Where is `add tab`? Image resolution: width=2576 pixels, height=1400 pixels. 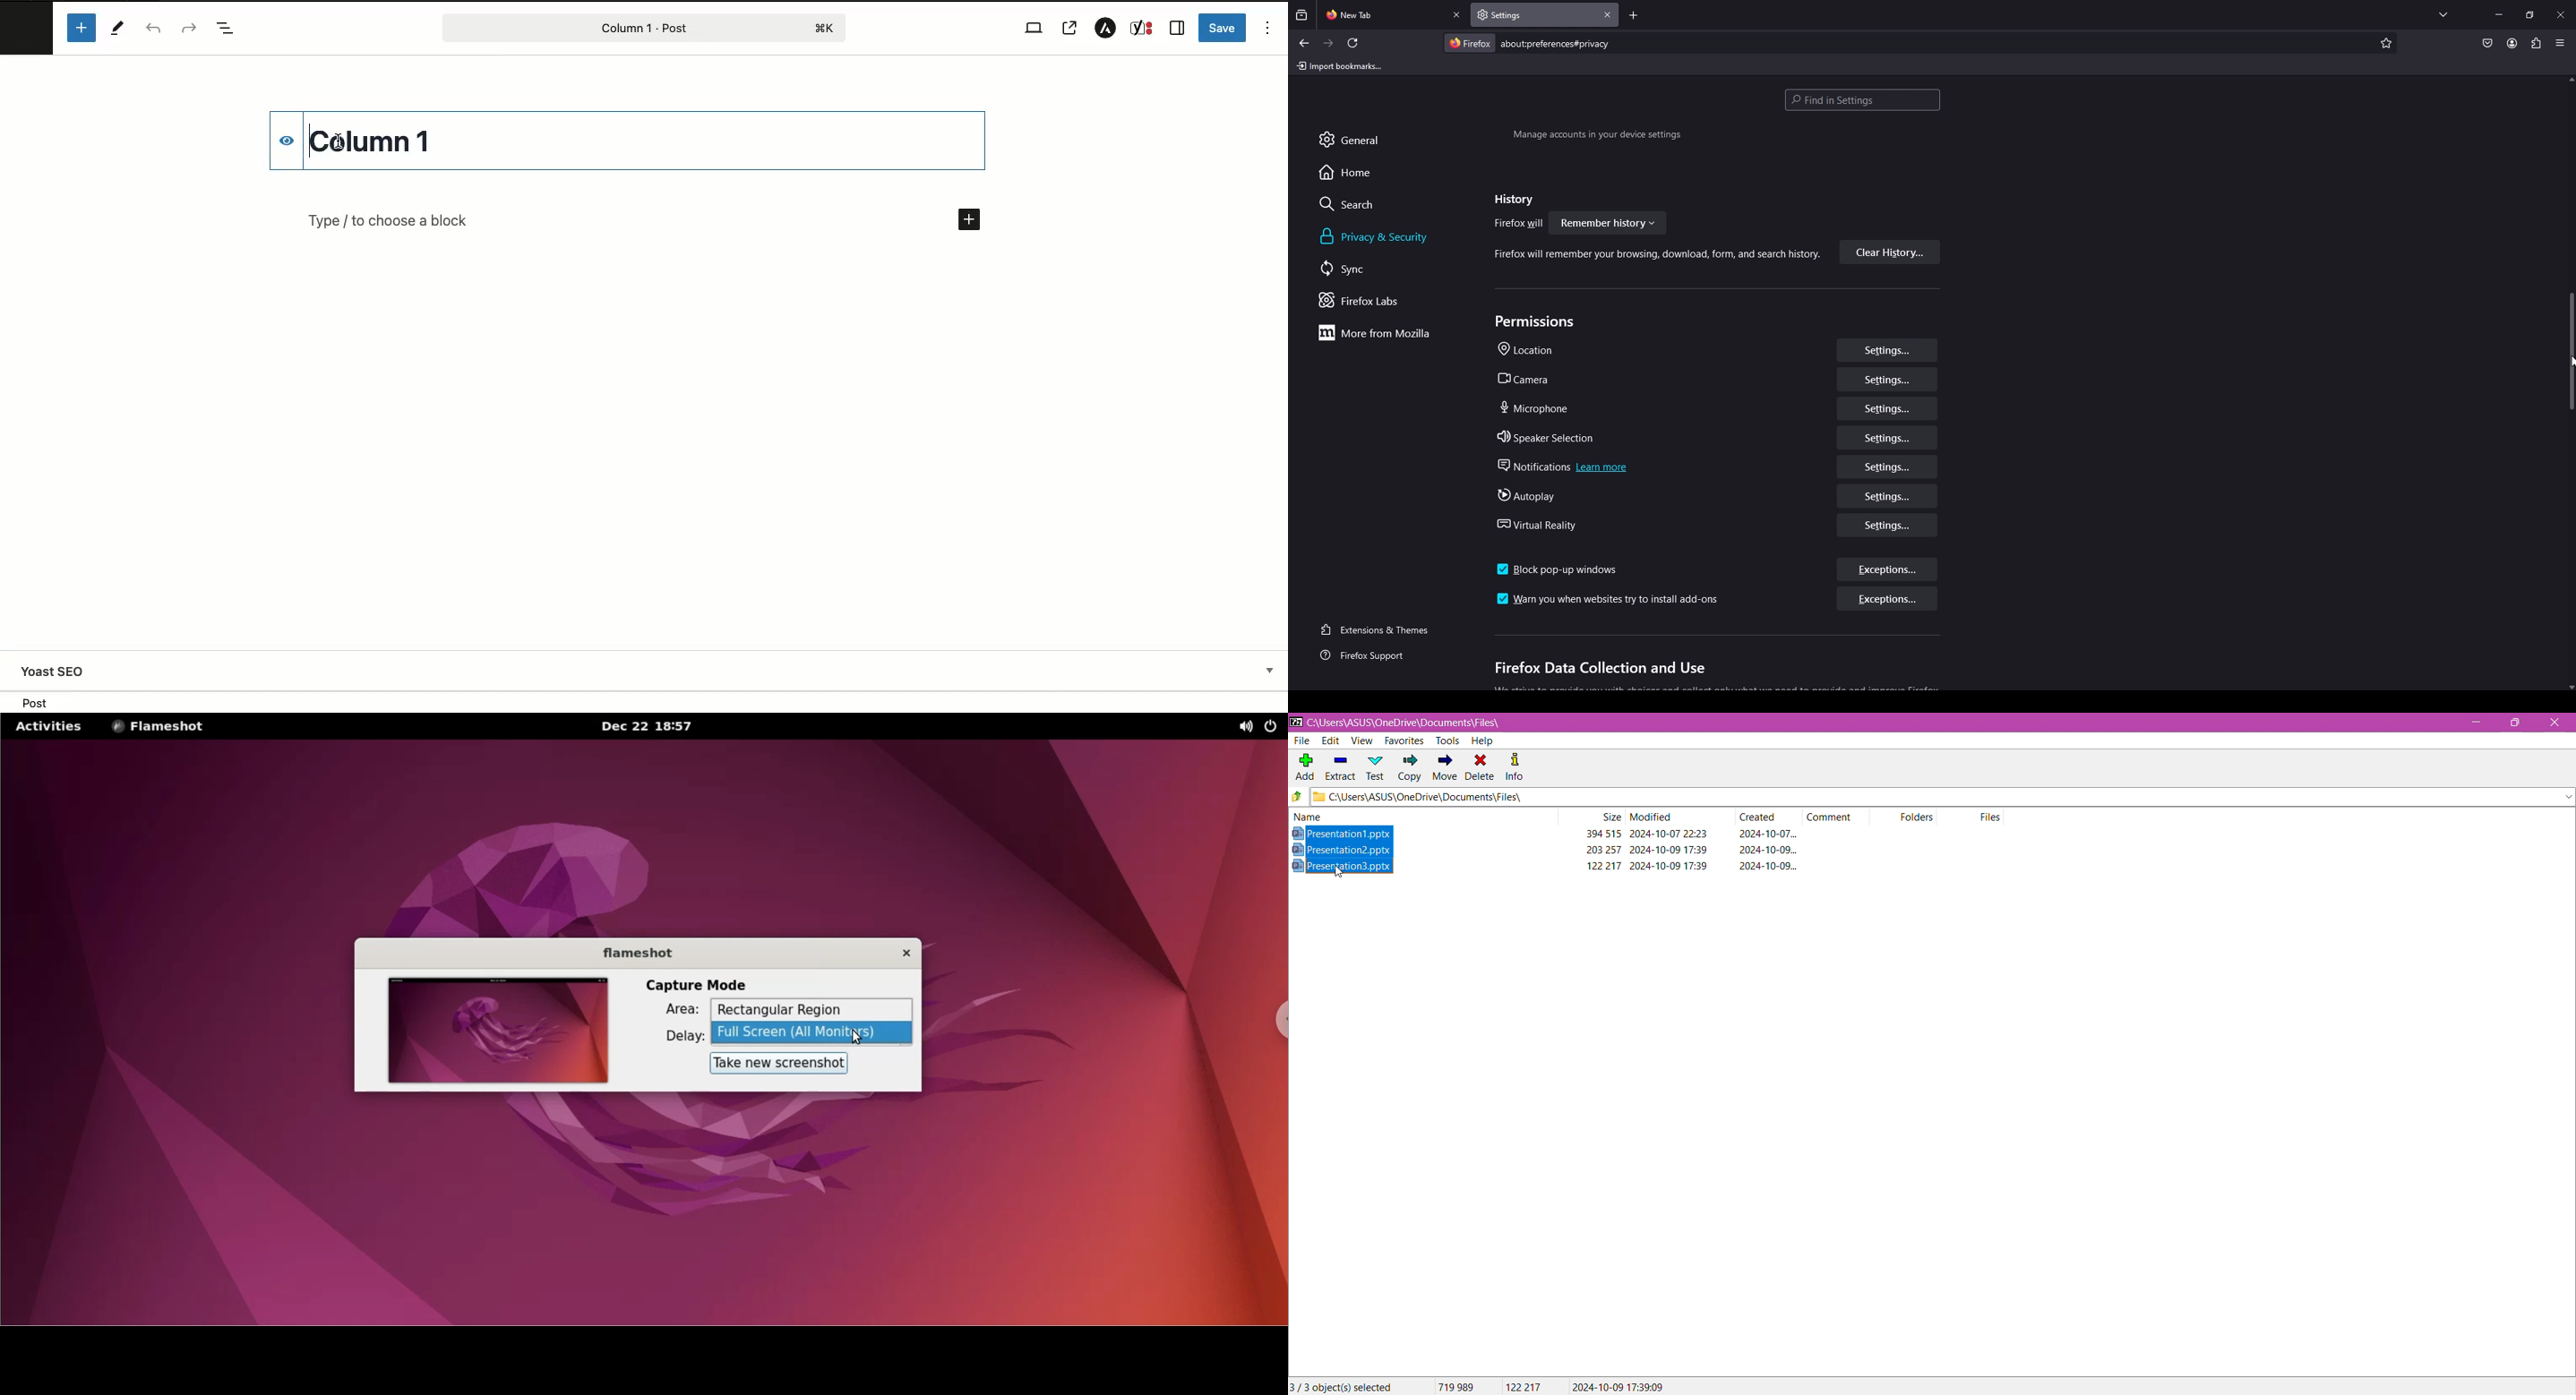 add tab is located at coordinates (1633, 17).